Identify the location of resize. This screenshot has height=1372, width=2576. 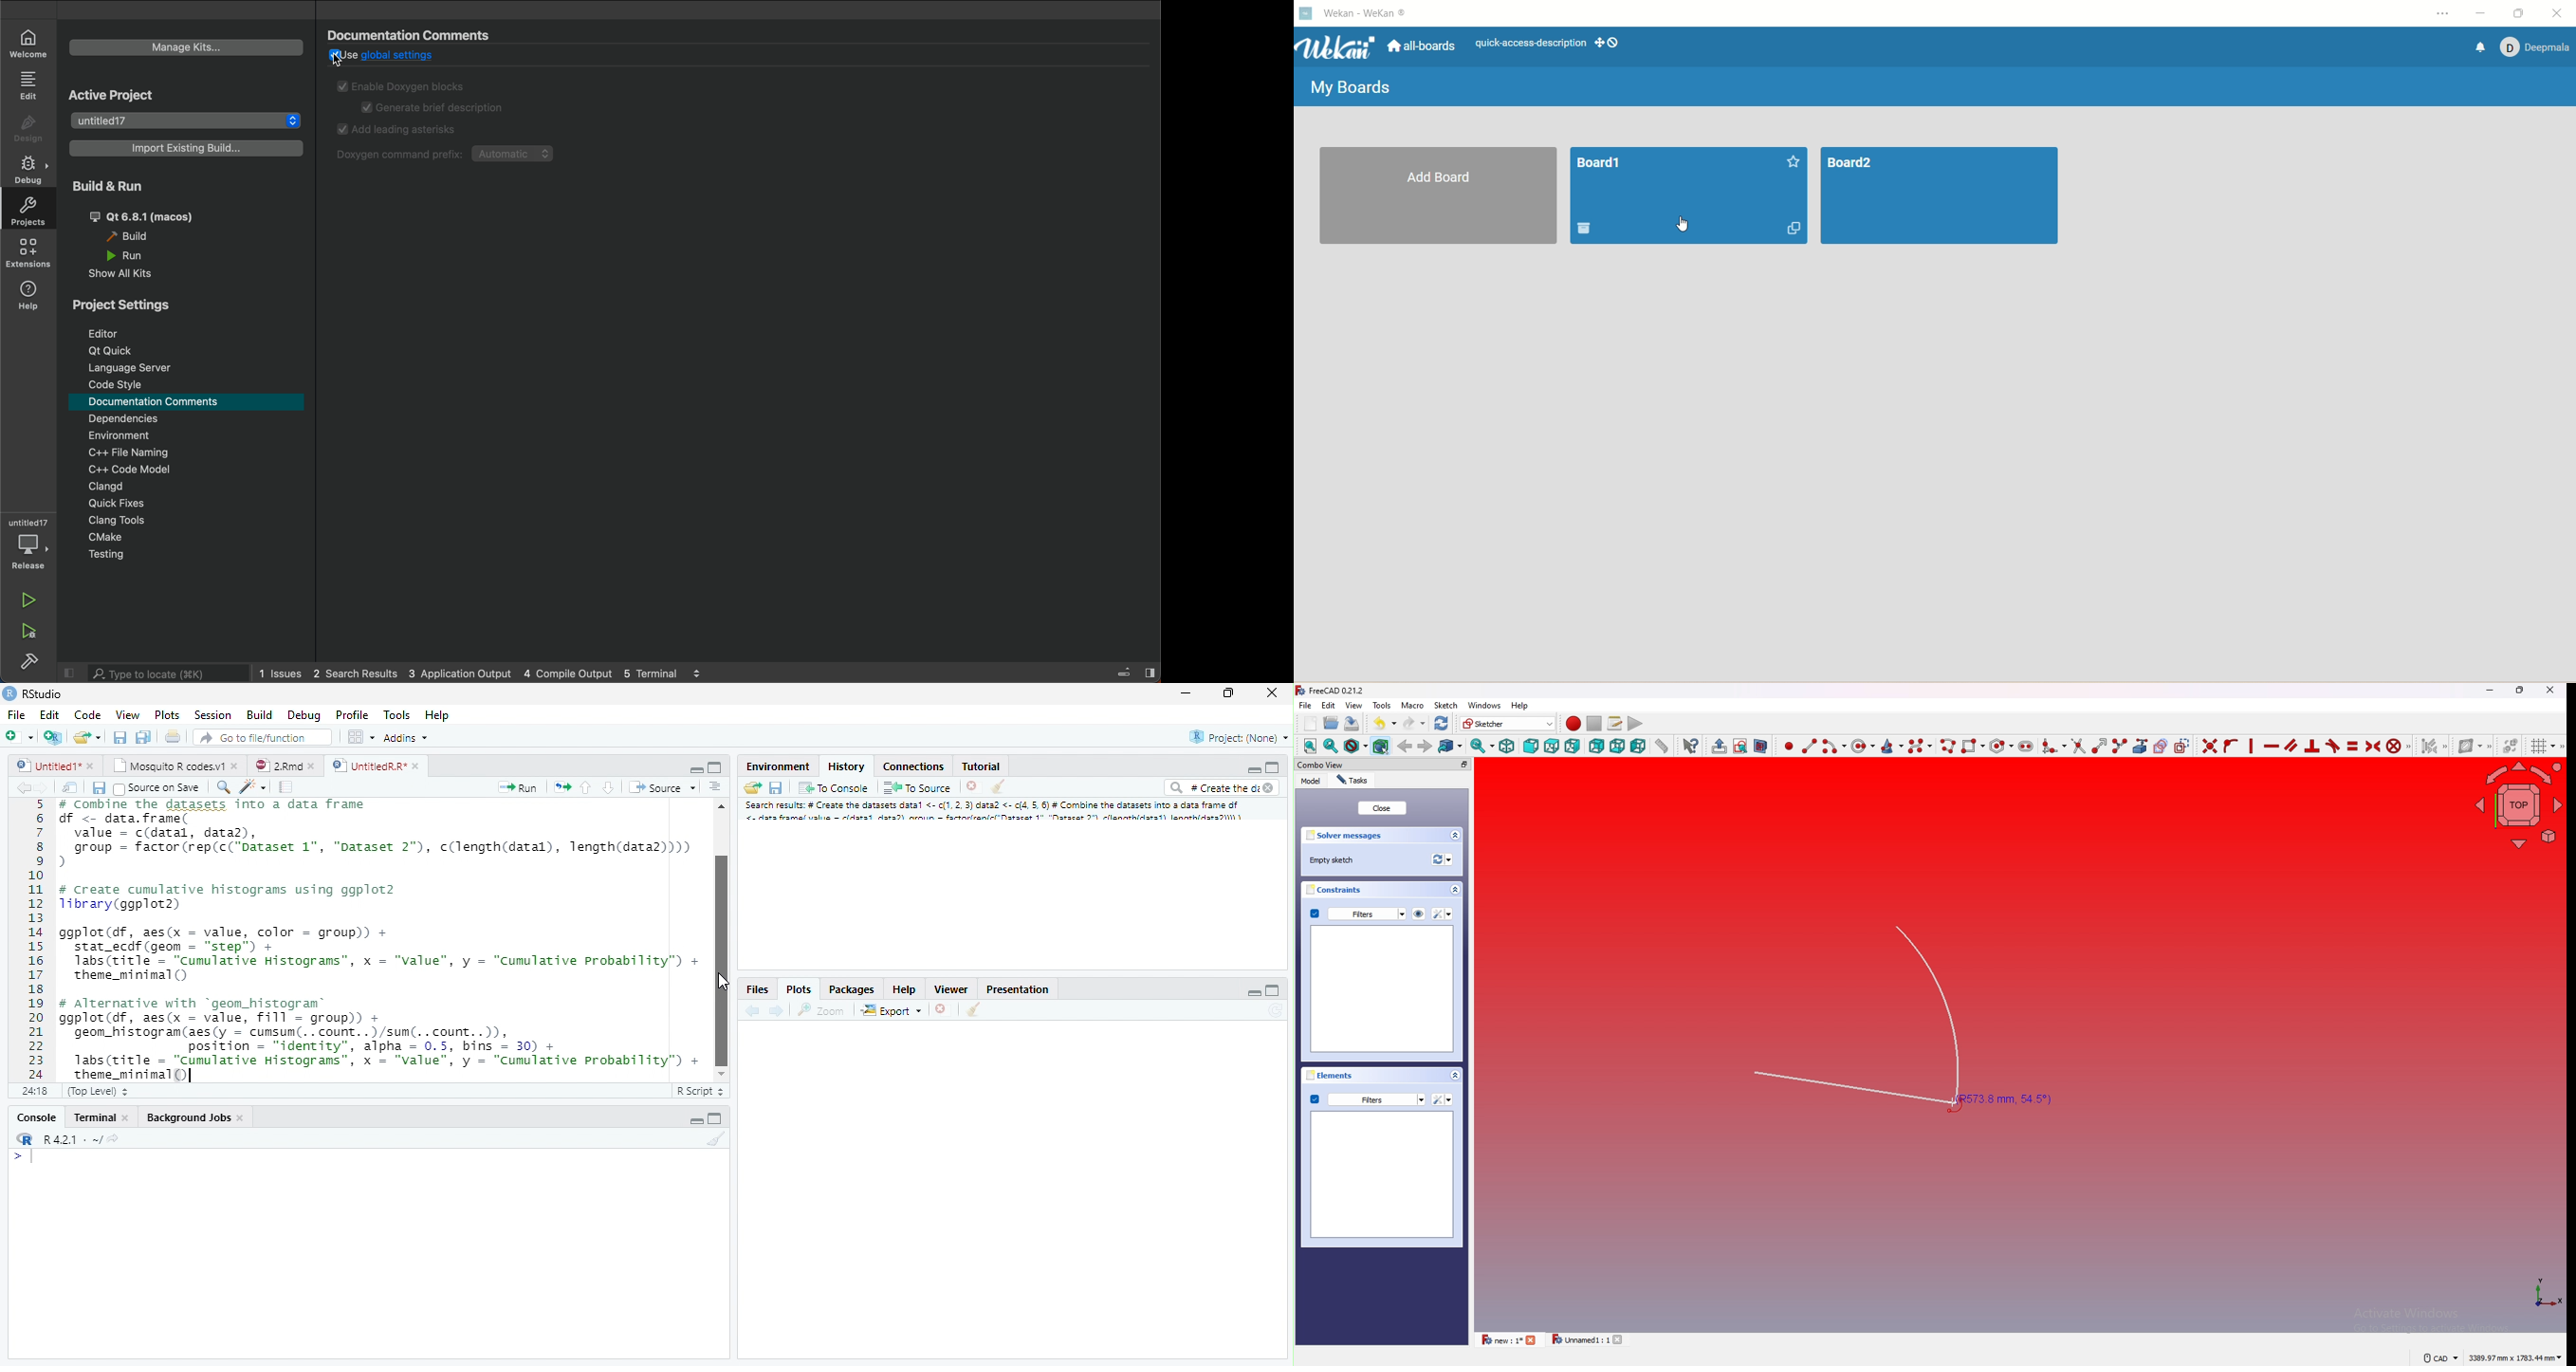
(2521, 690).